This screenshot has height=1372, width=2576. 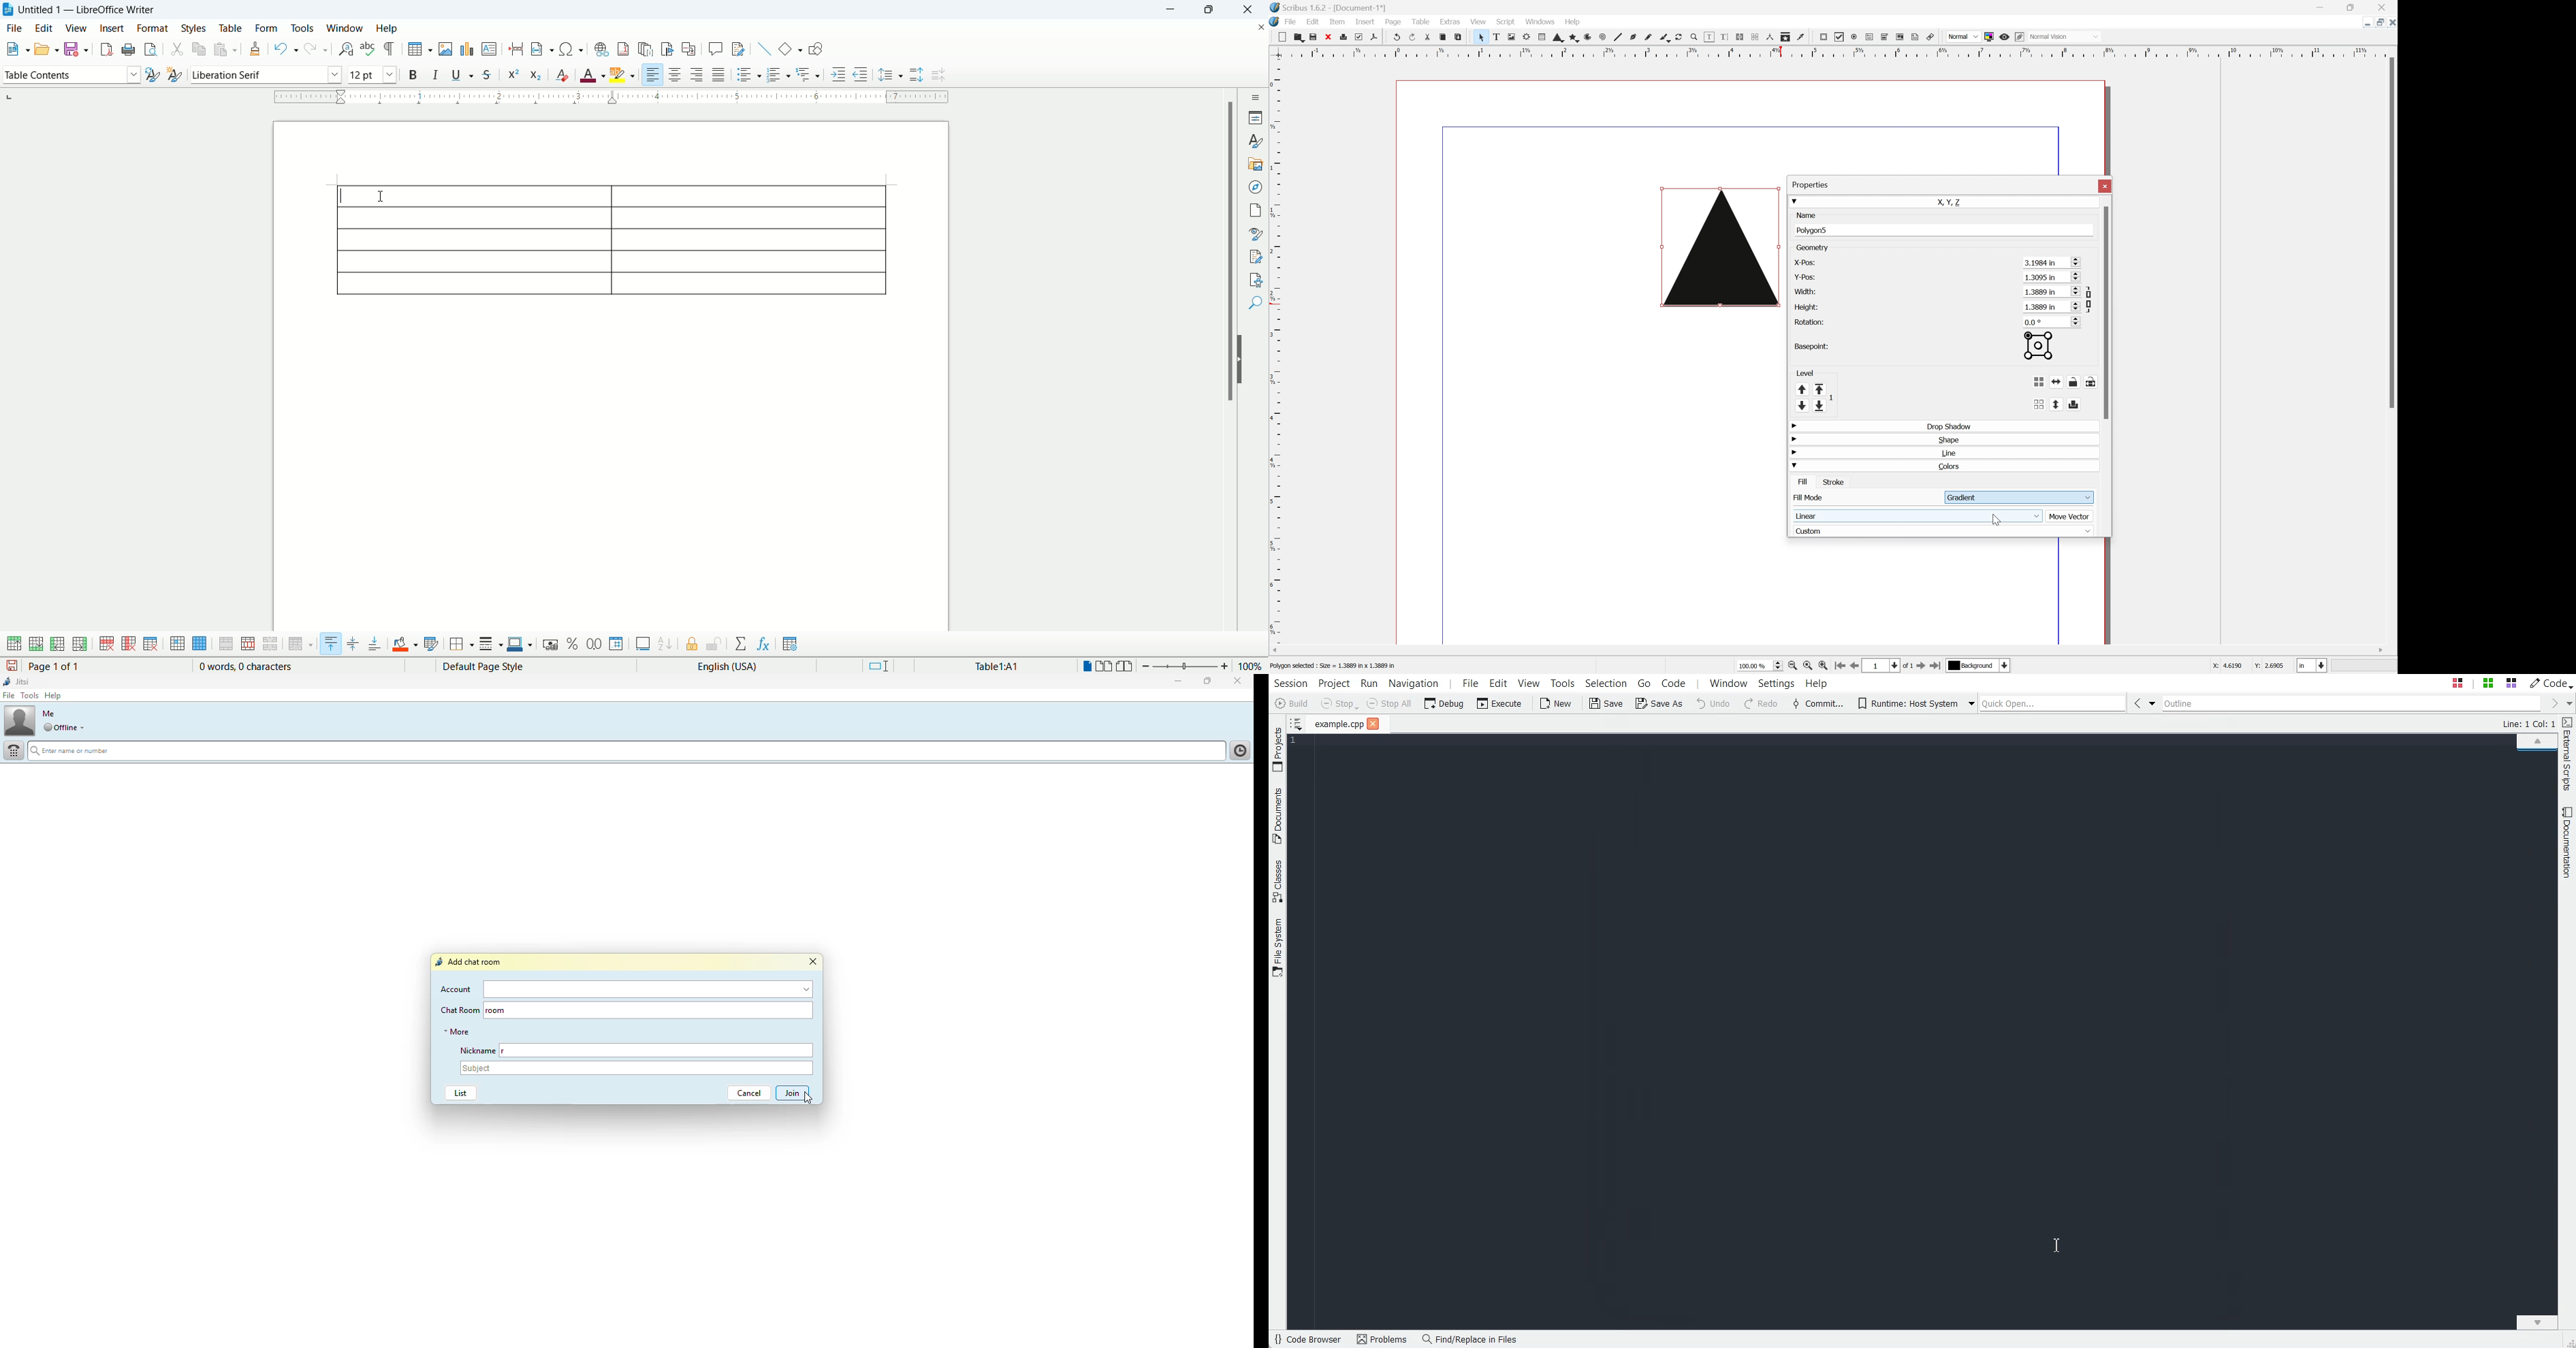 I want to click on X: 3.2063, so click(x=2225, y=666).